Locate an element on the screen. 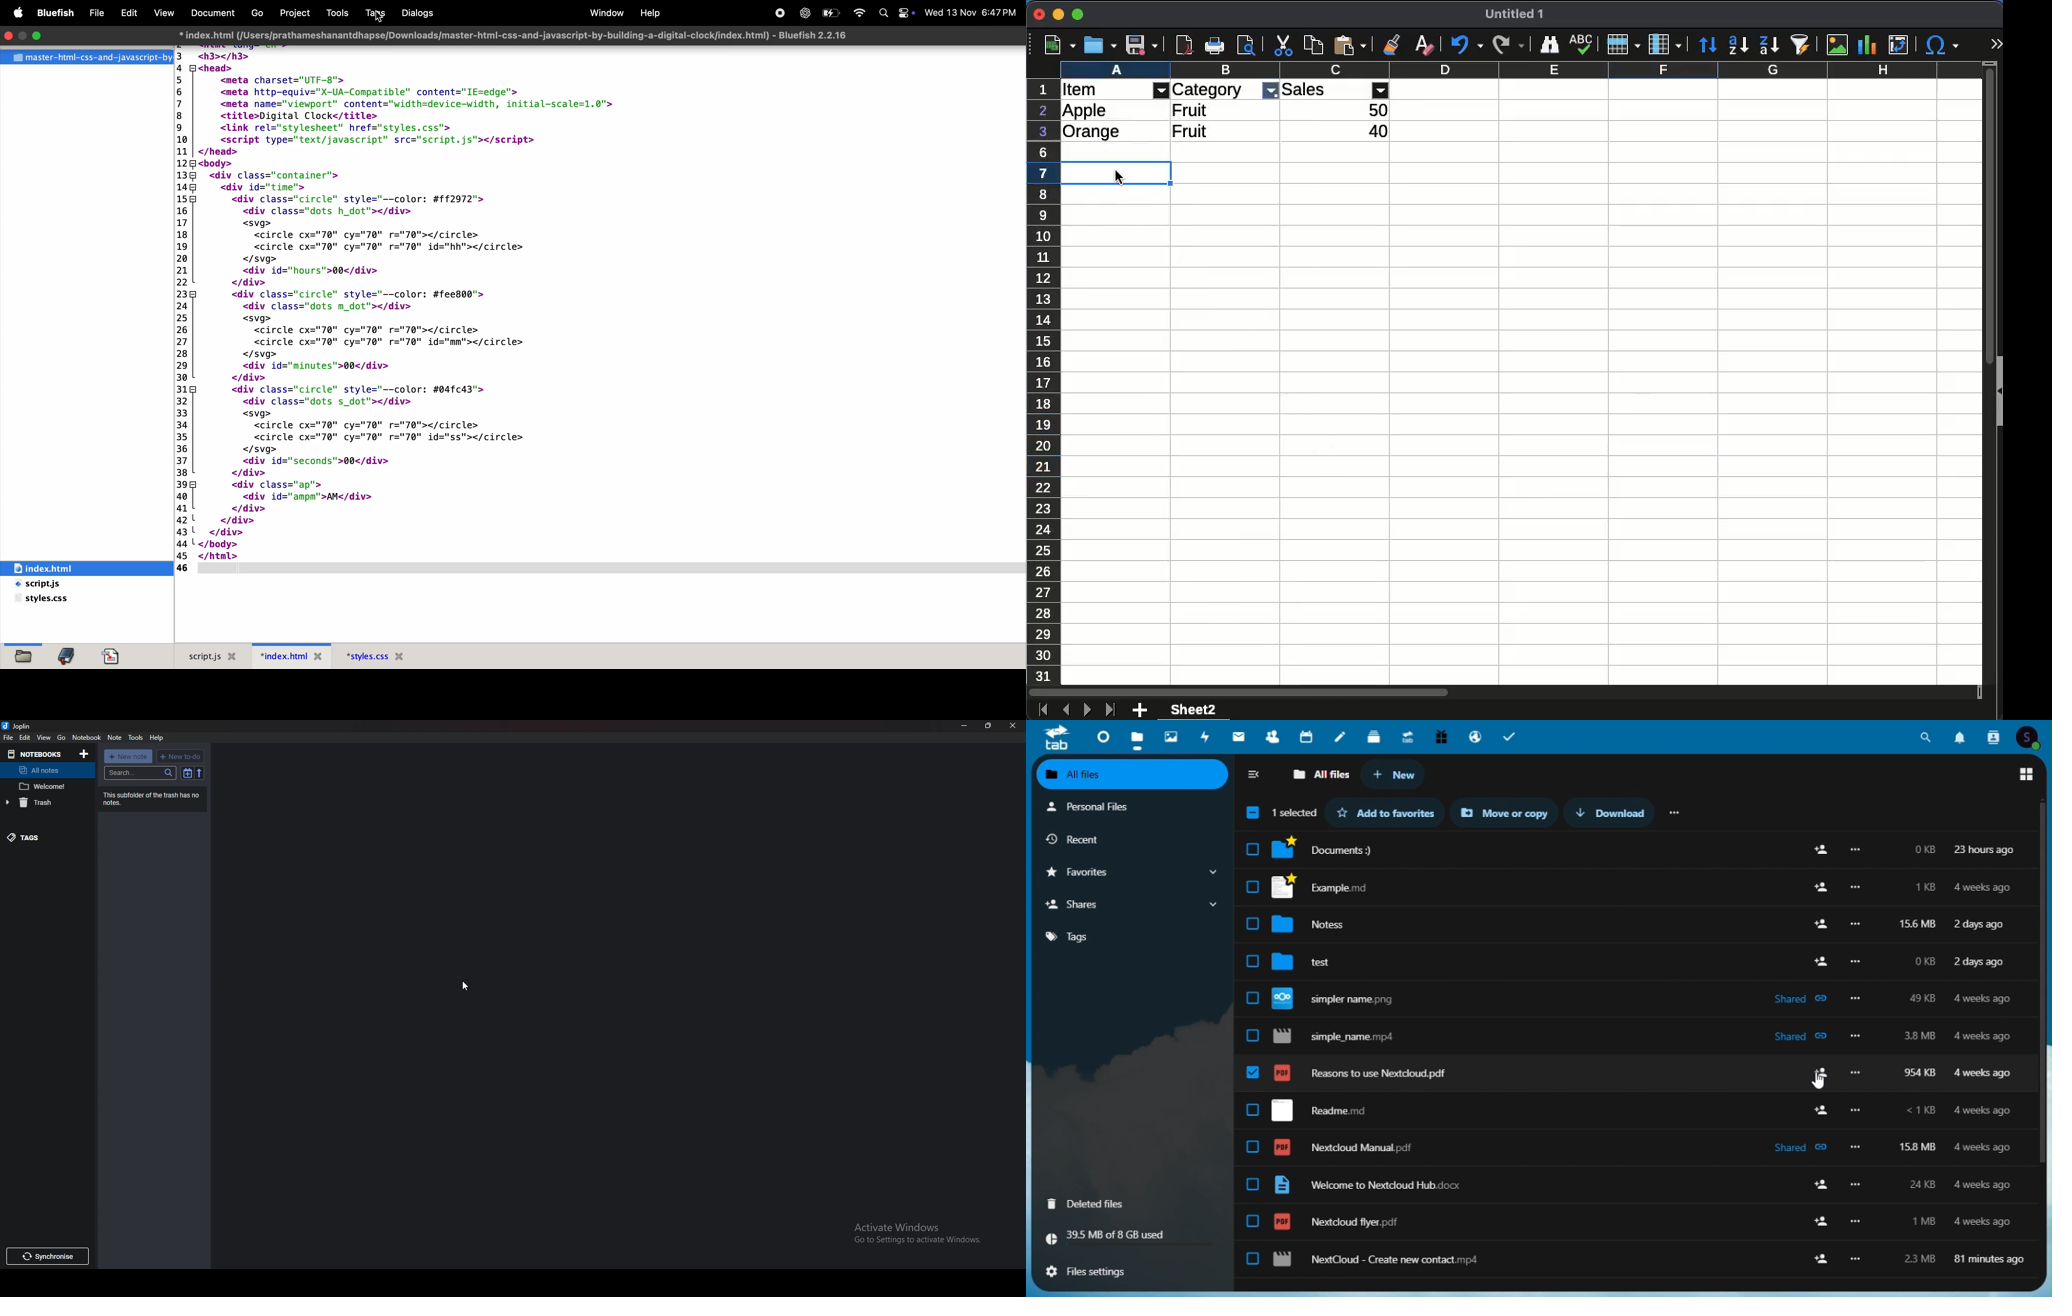 The image size is (2072, 1316). redo is located at coordinates (1508, 46).